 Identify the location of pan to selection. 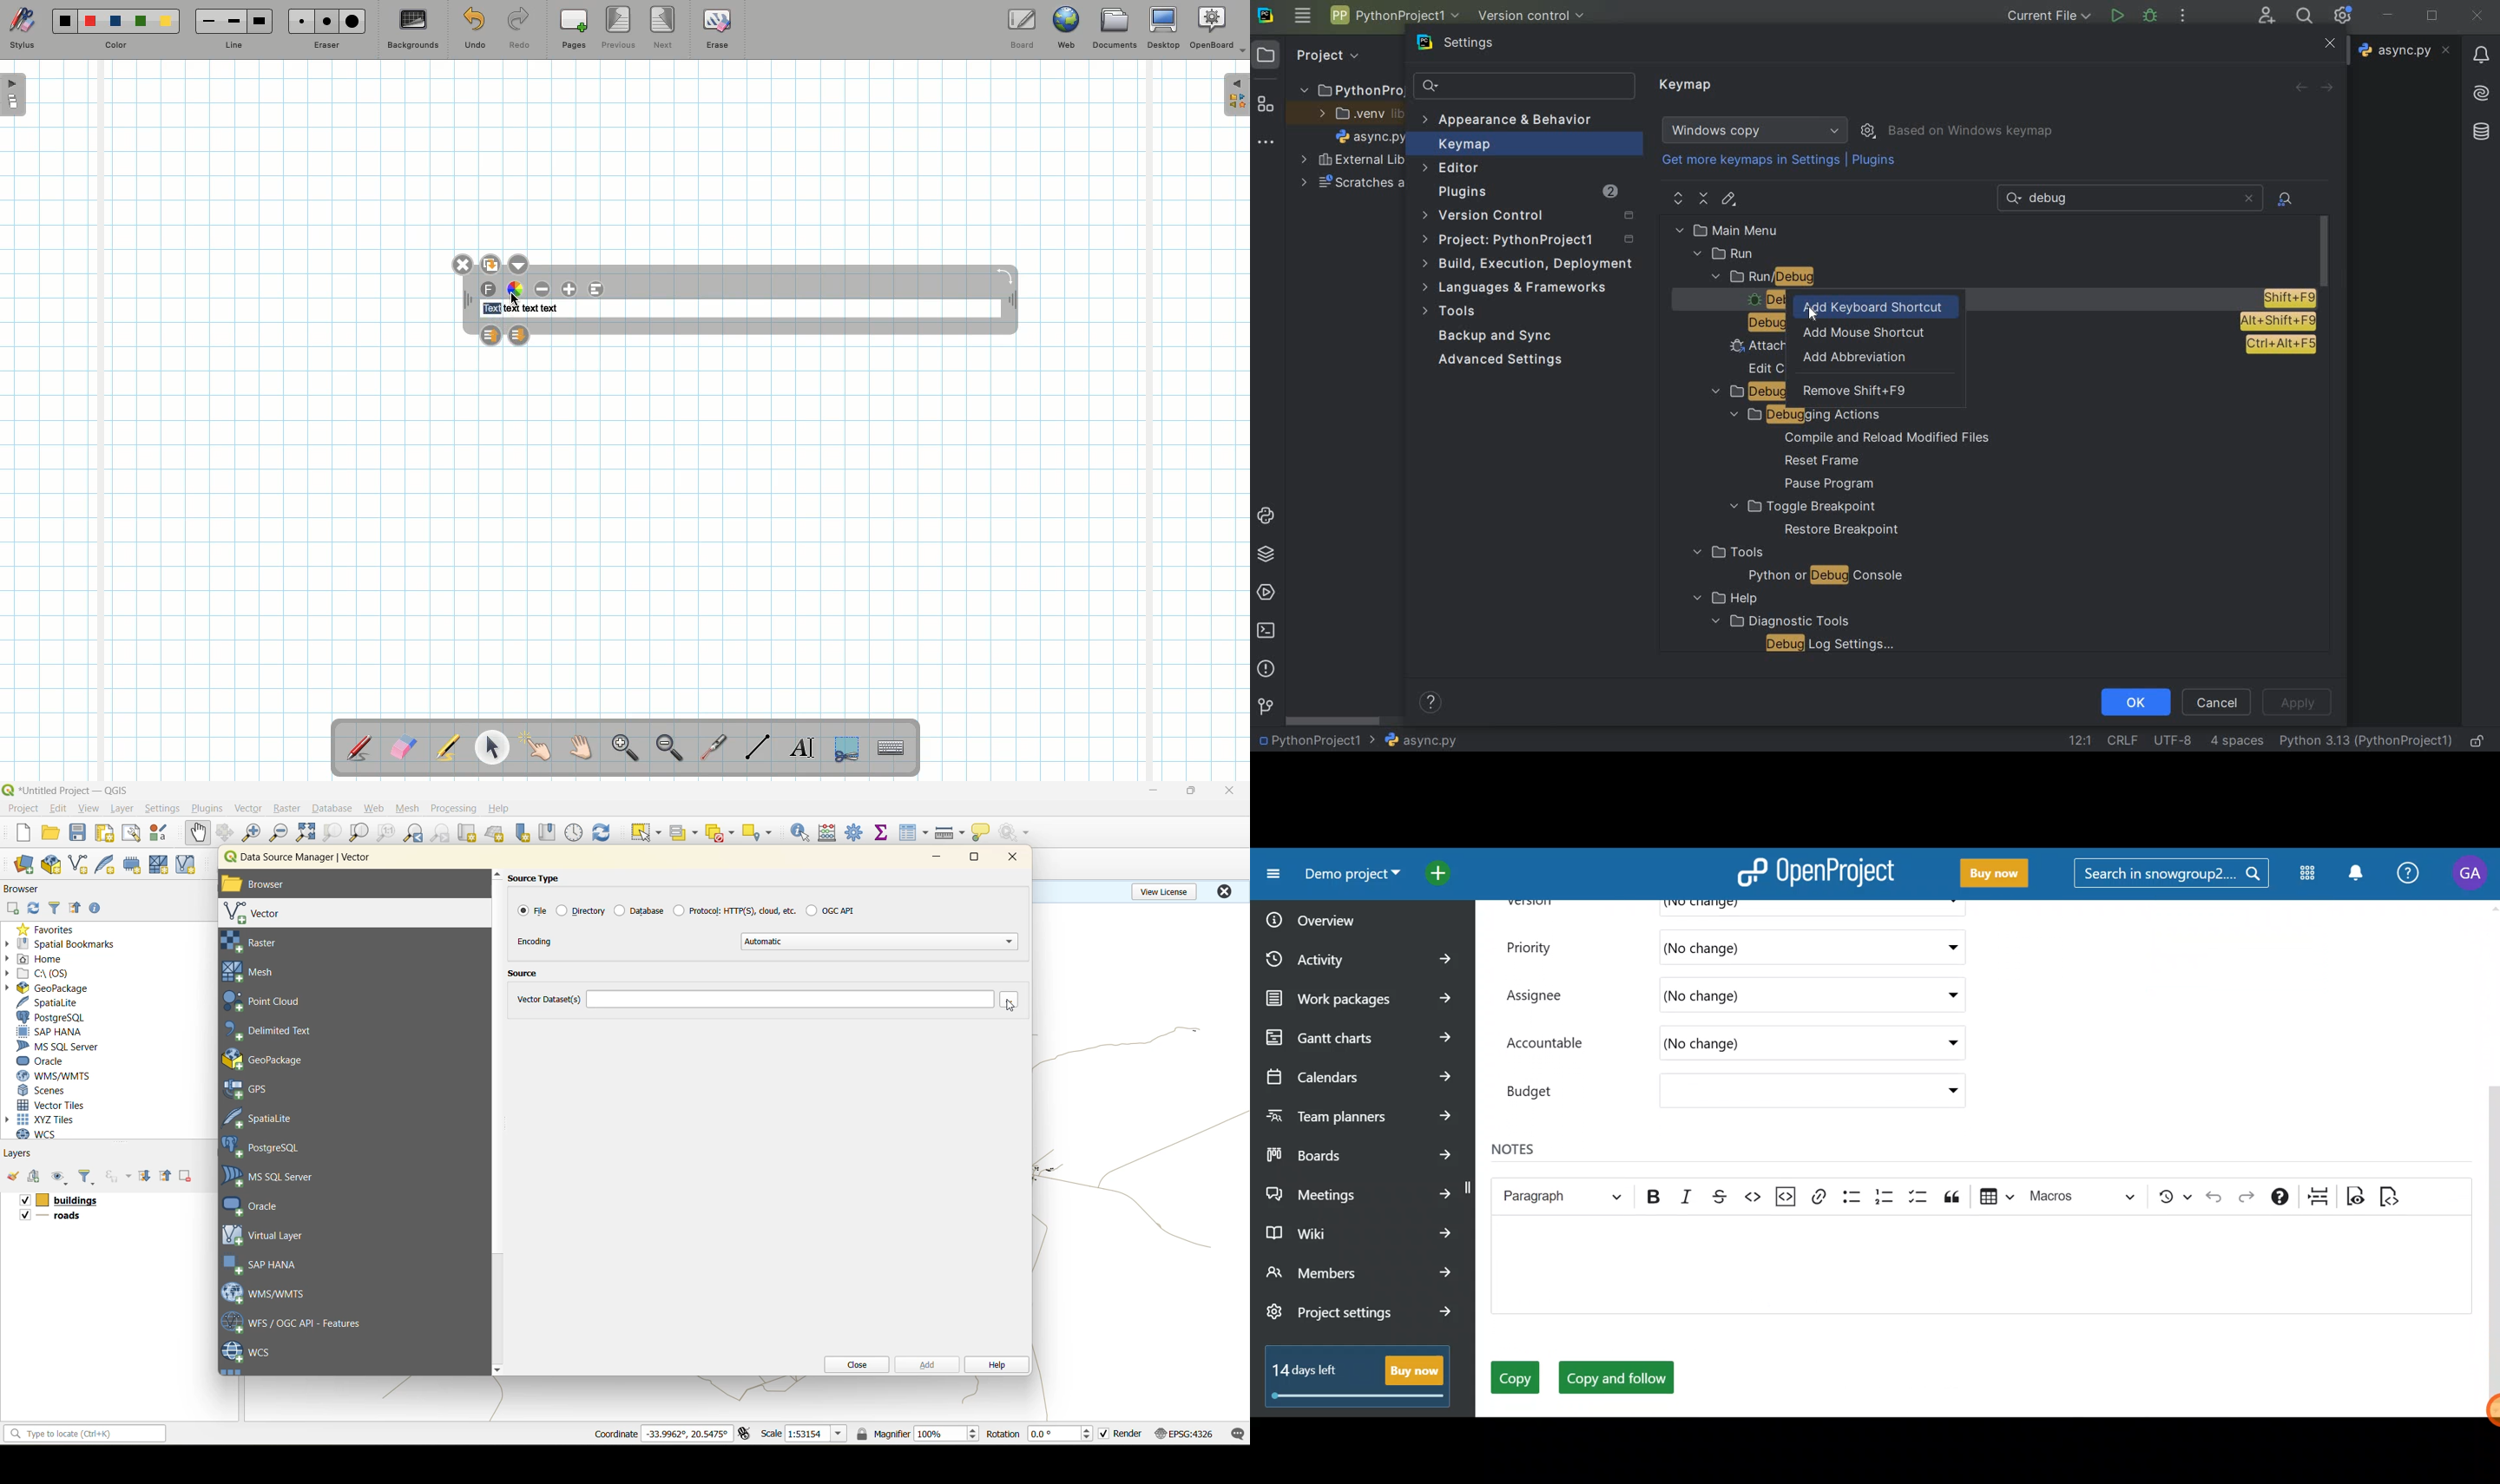
(225, 834).